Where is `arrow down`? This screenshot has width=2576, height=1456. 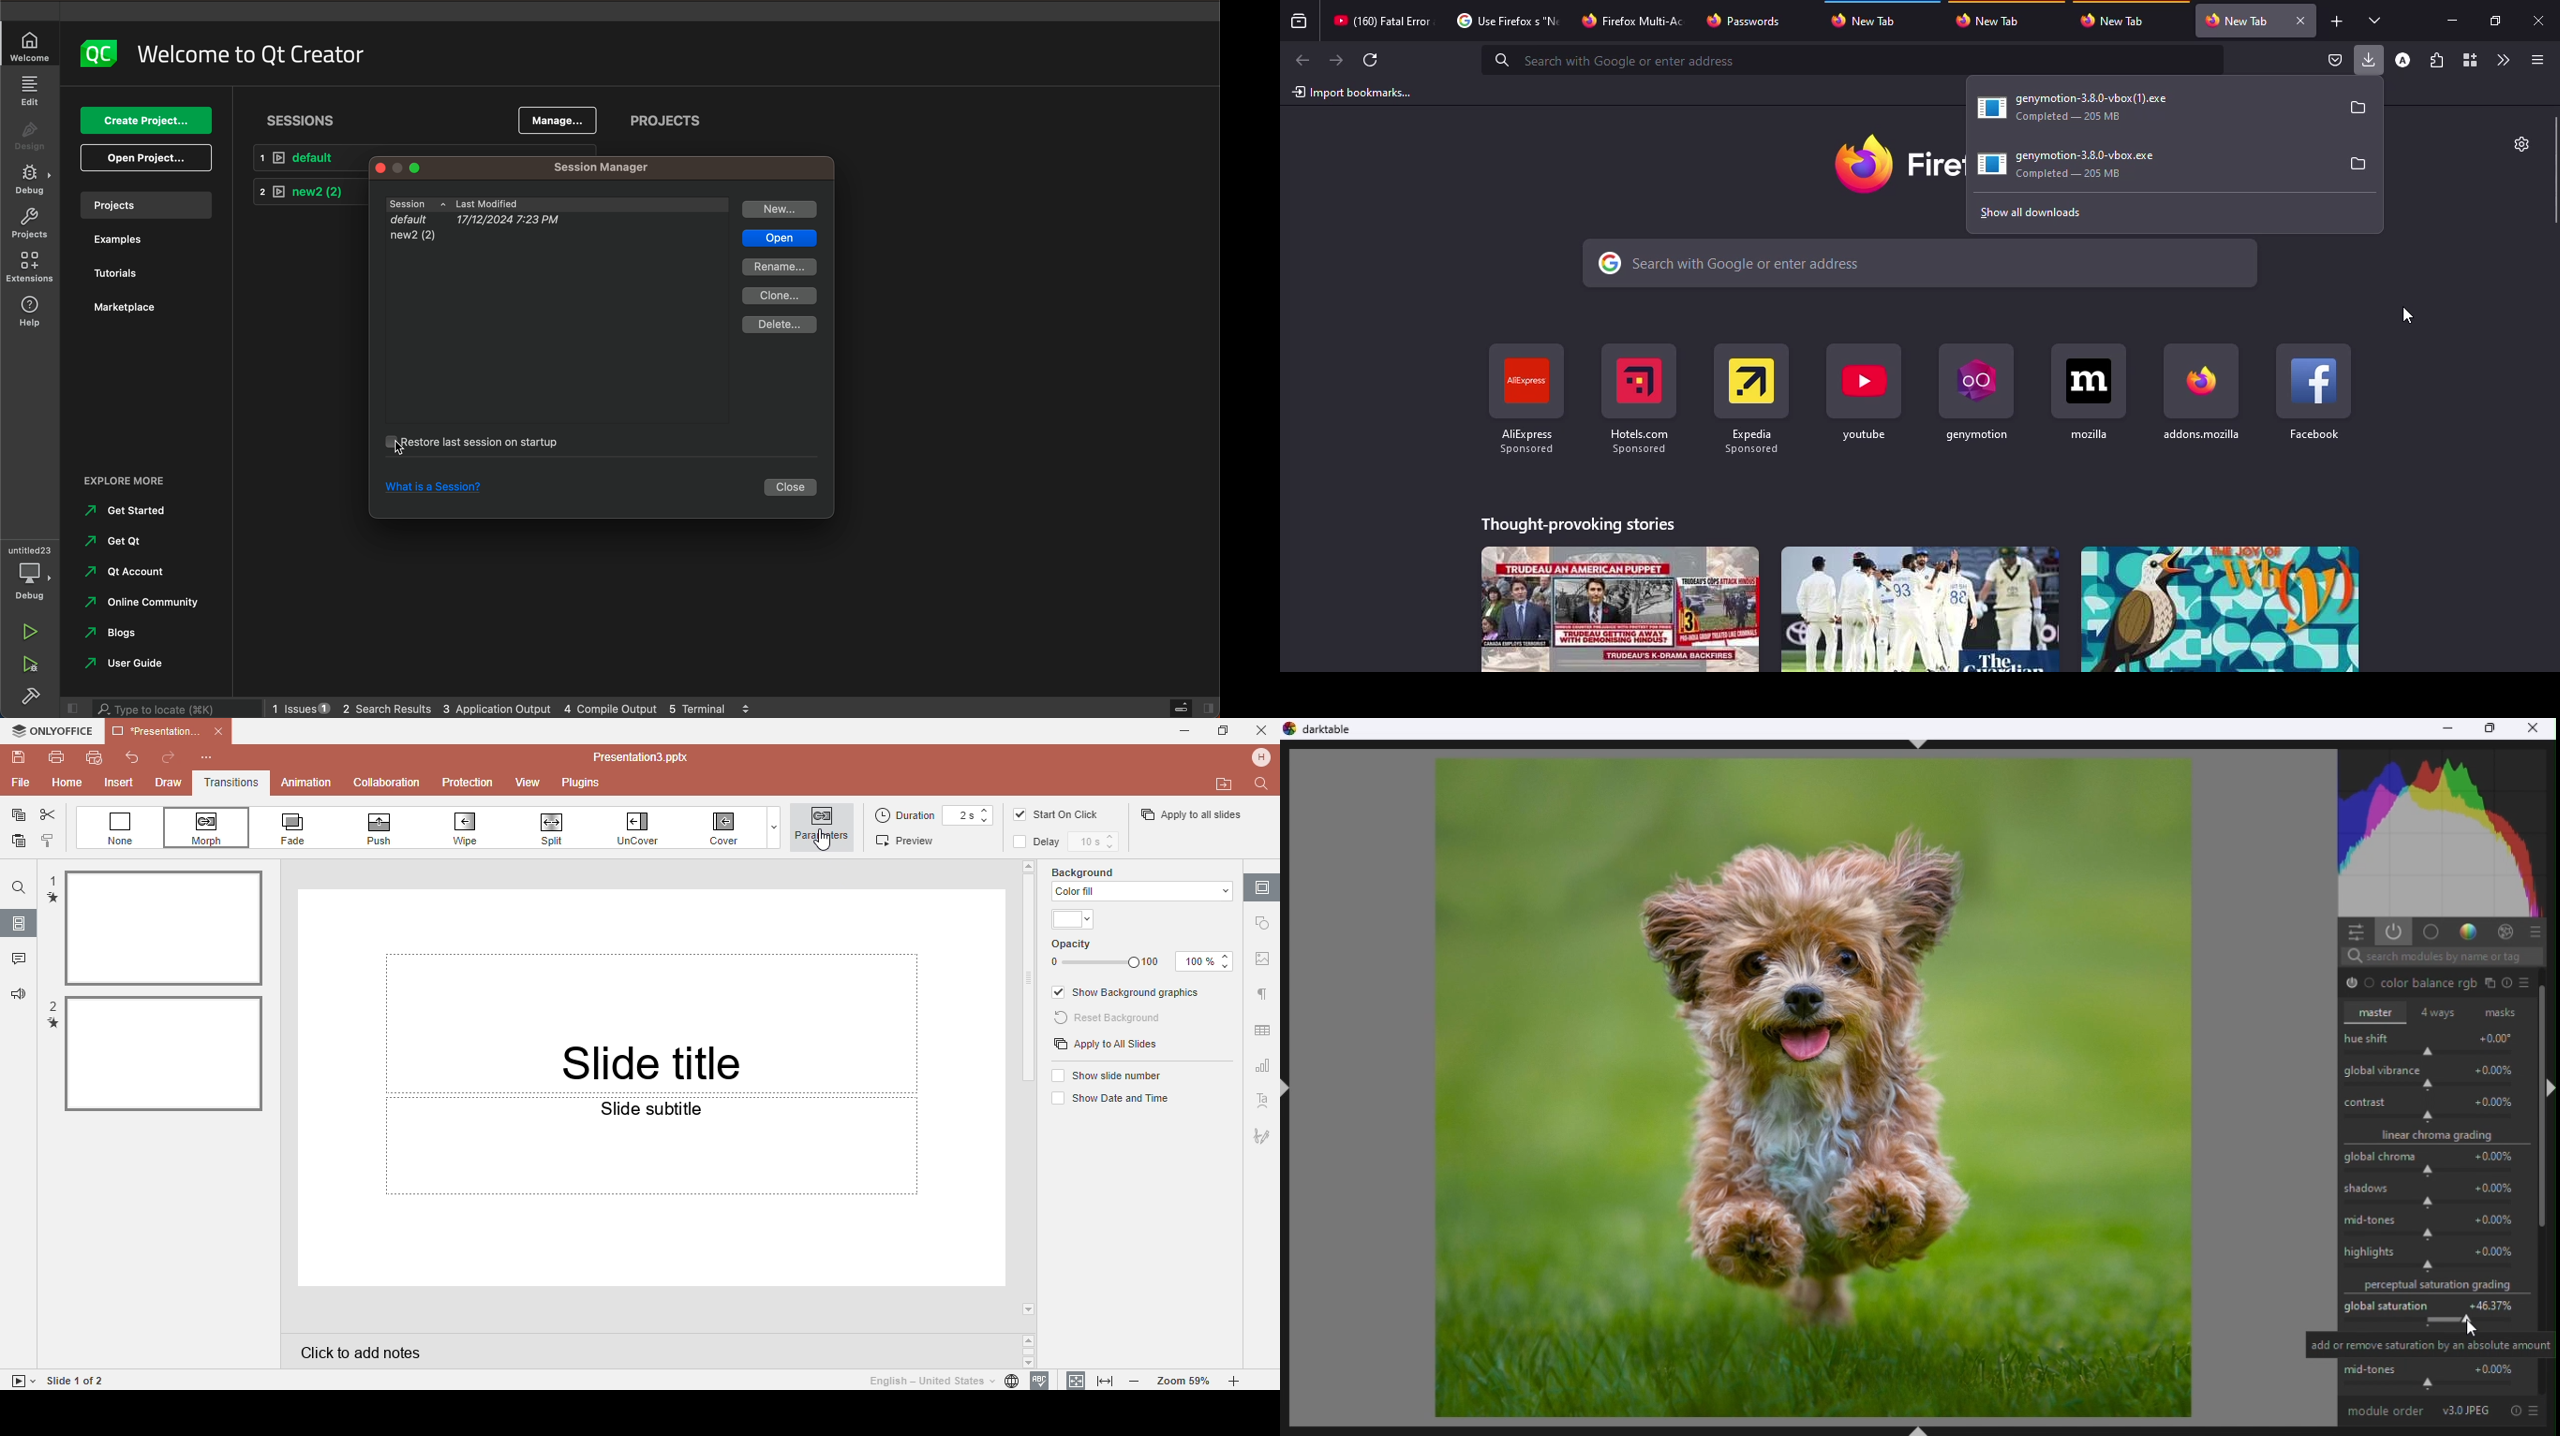
arrow down is located at coordinates (1030, 1310).